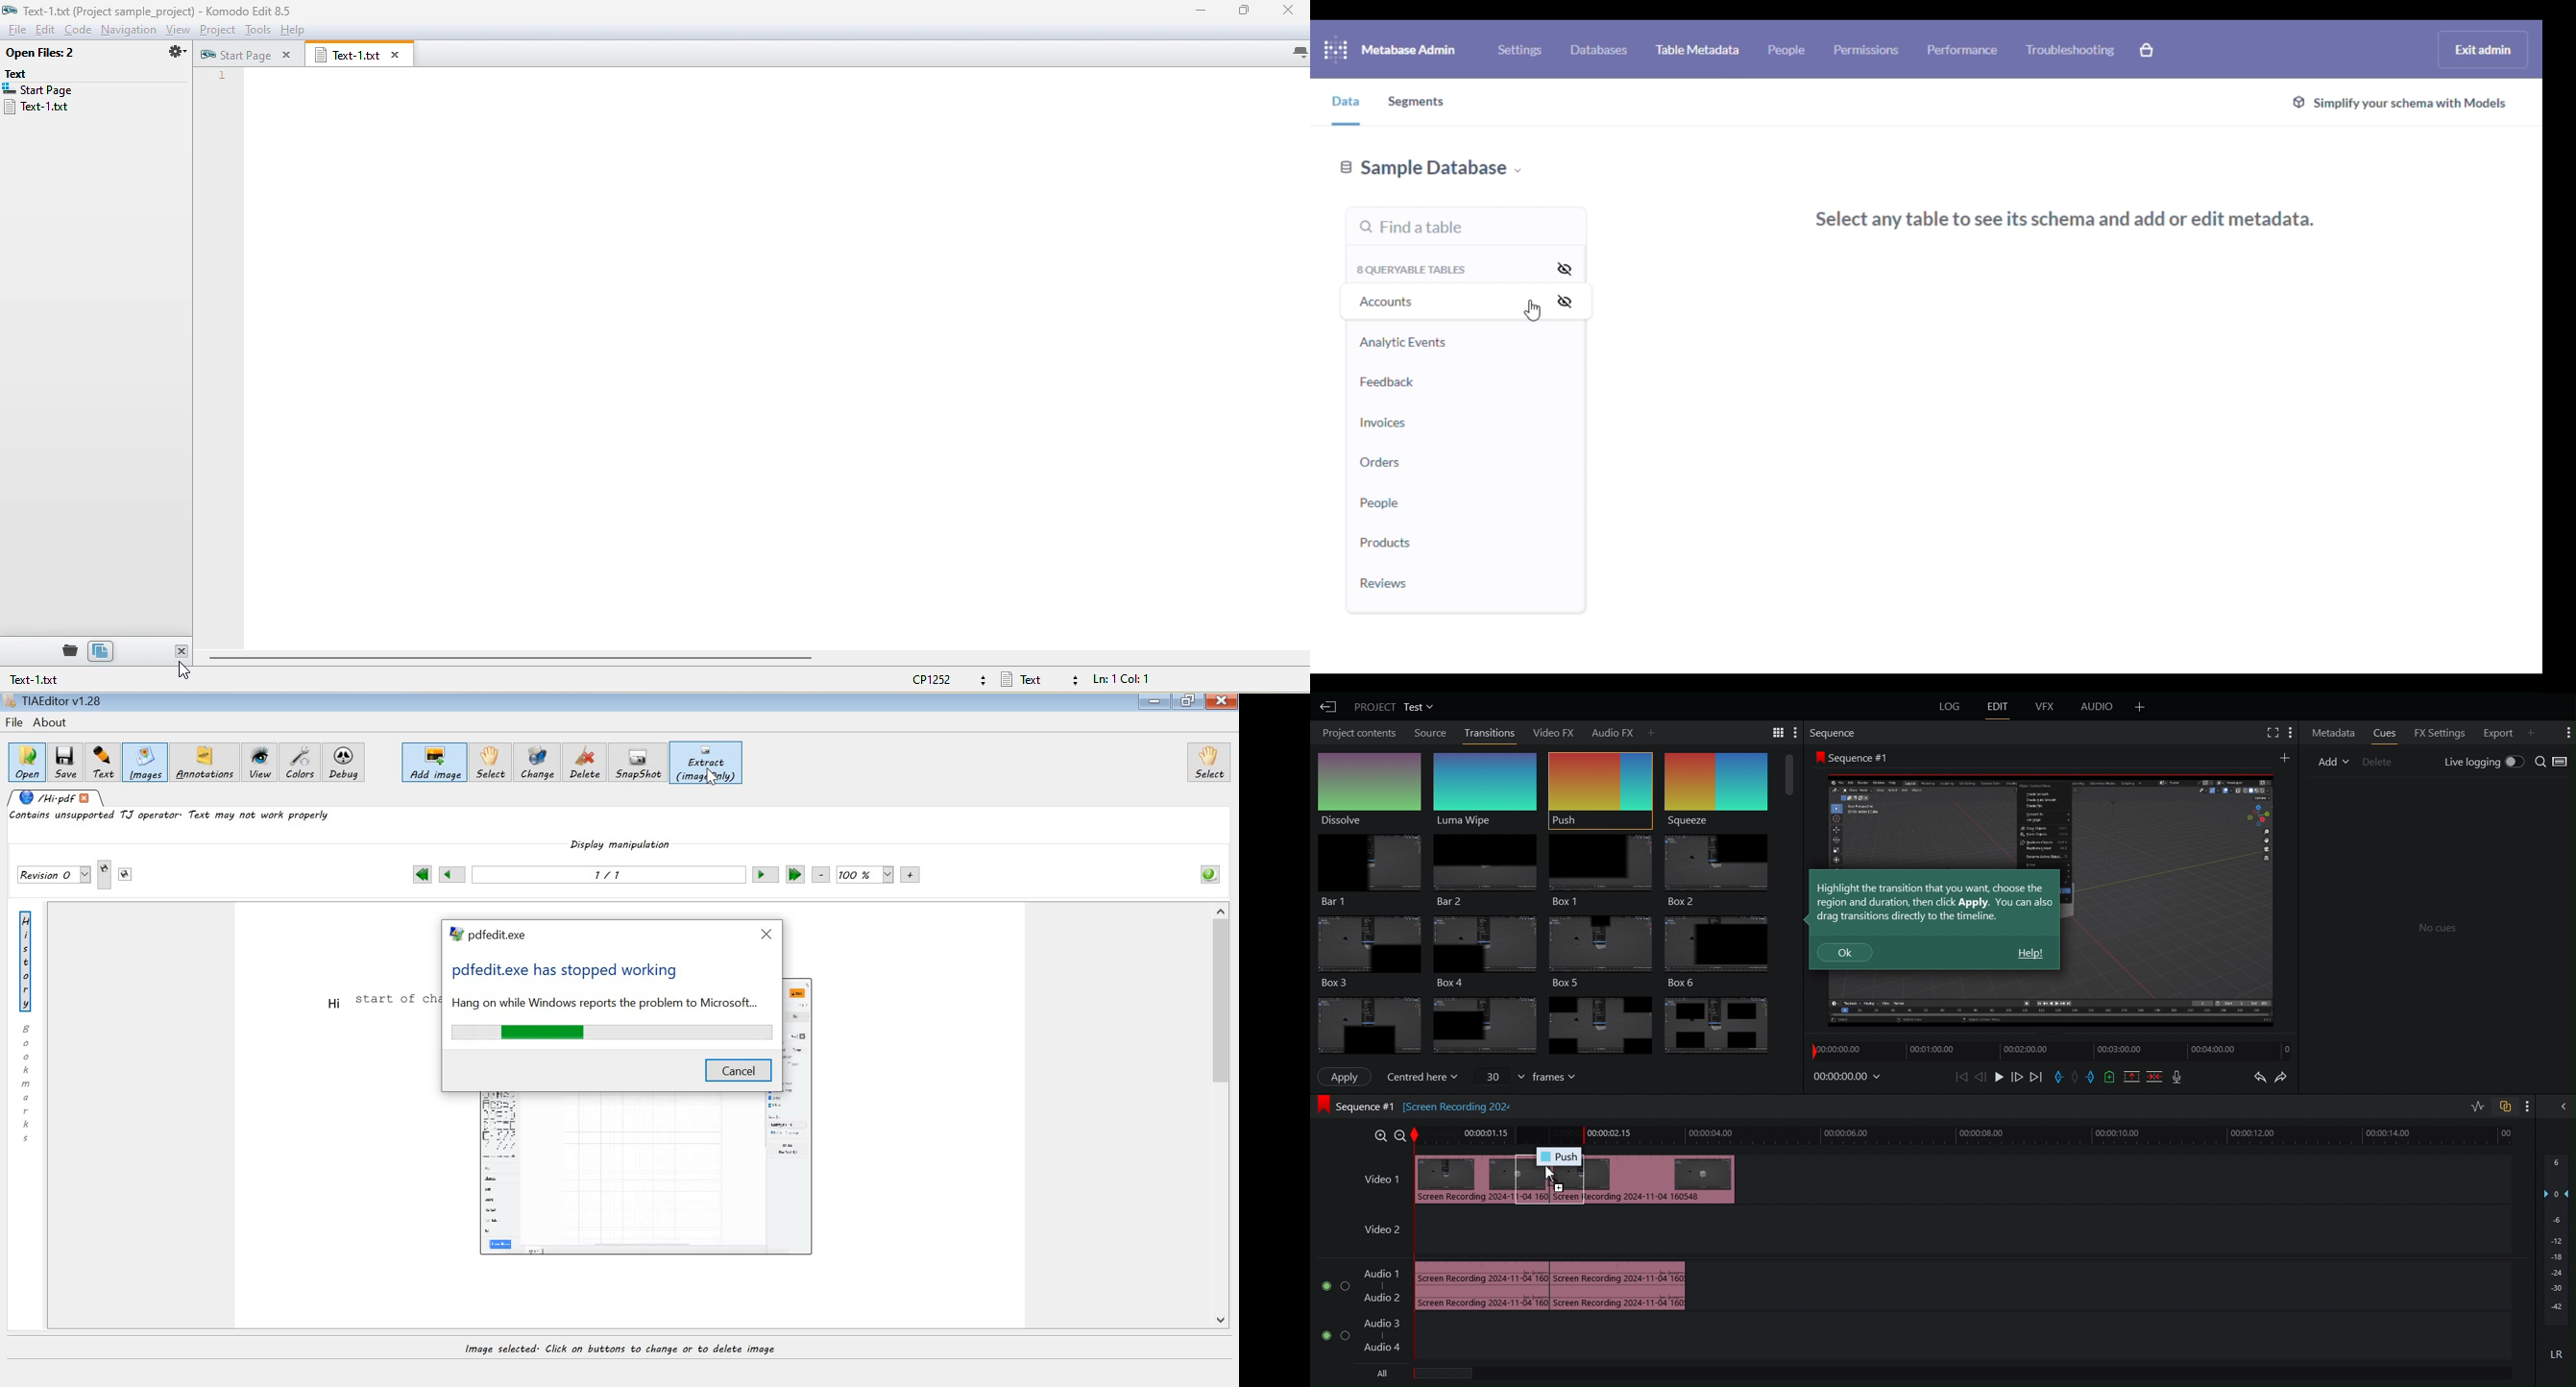 The image size is (2576, 1400). What do you see at coordinates (1336, 49) in the screenshot?
I see `logo` at bounding box center [1336, 49].